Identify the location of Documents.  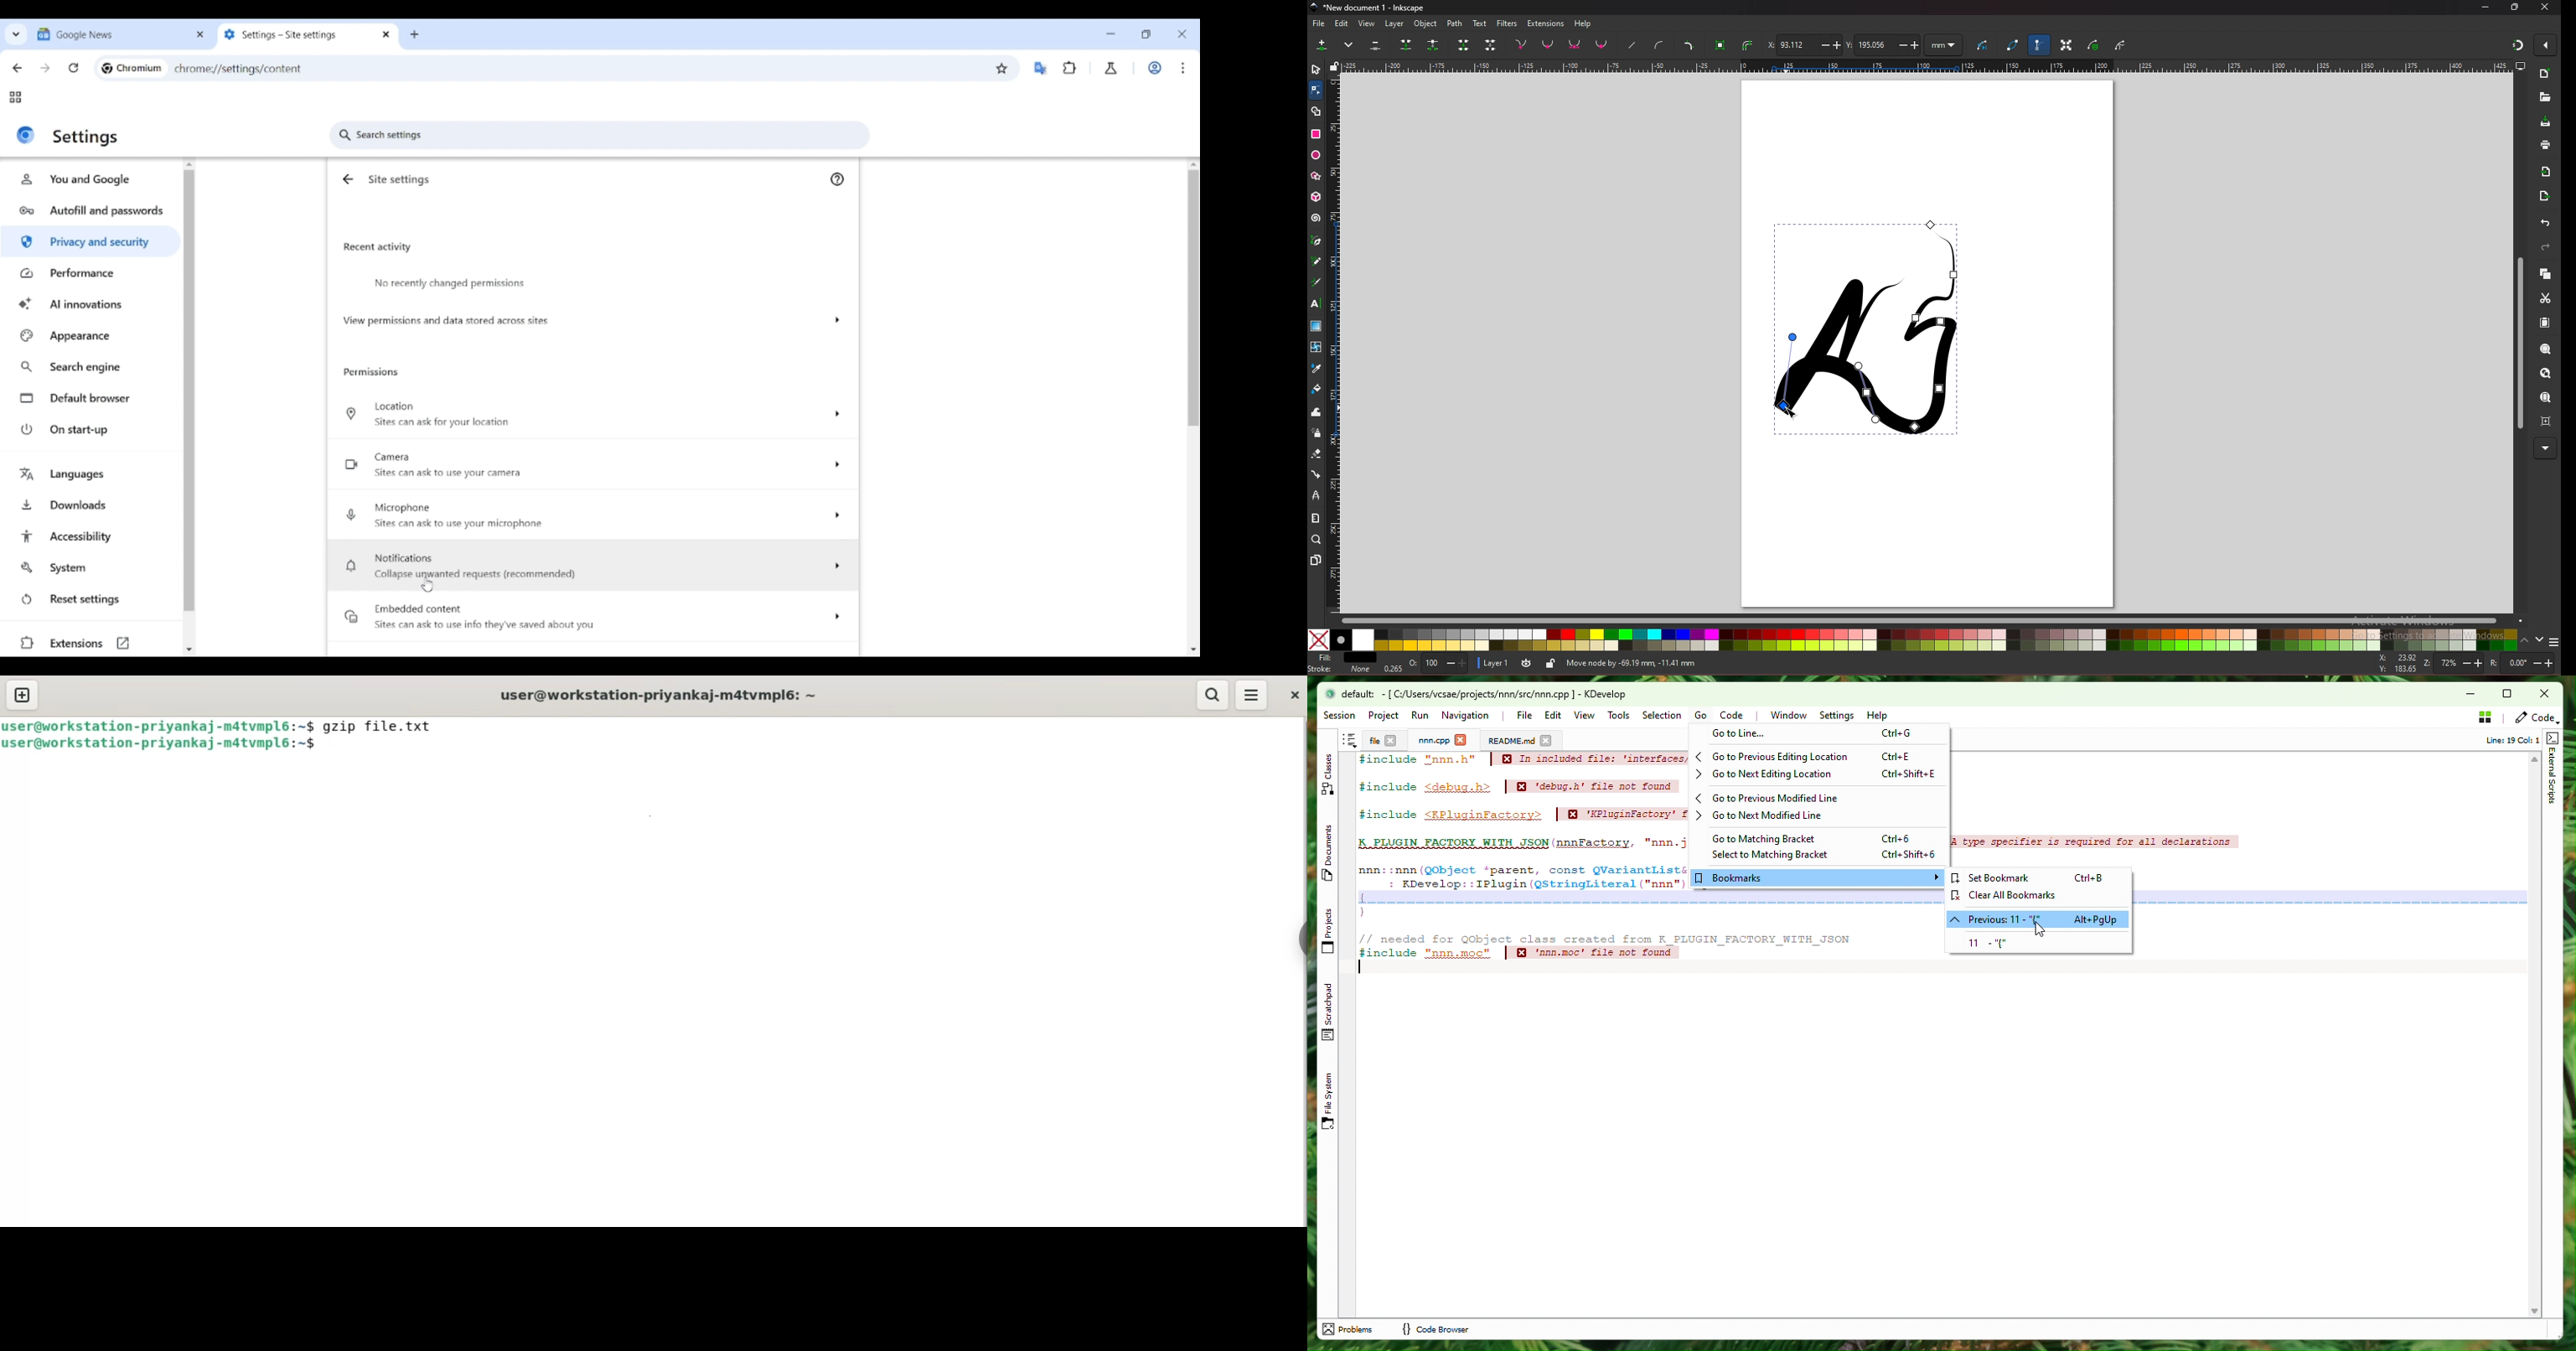
(1330, 857).